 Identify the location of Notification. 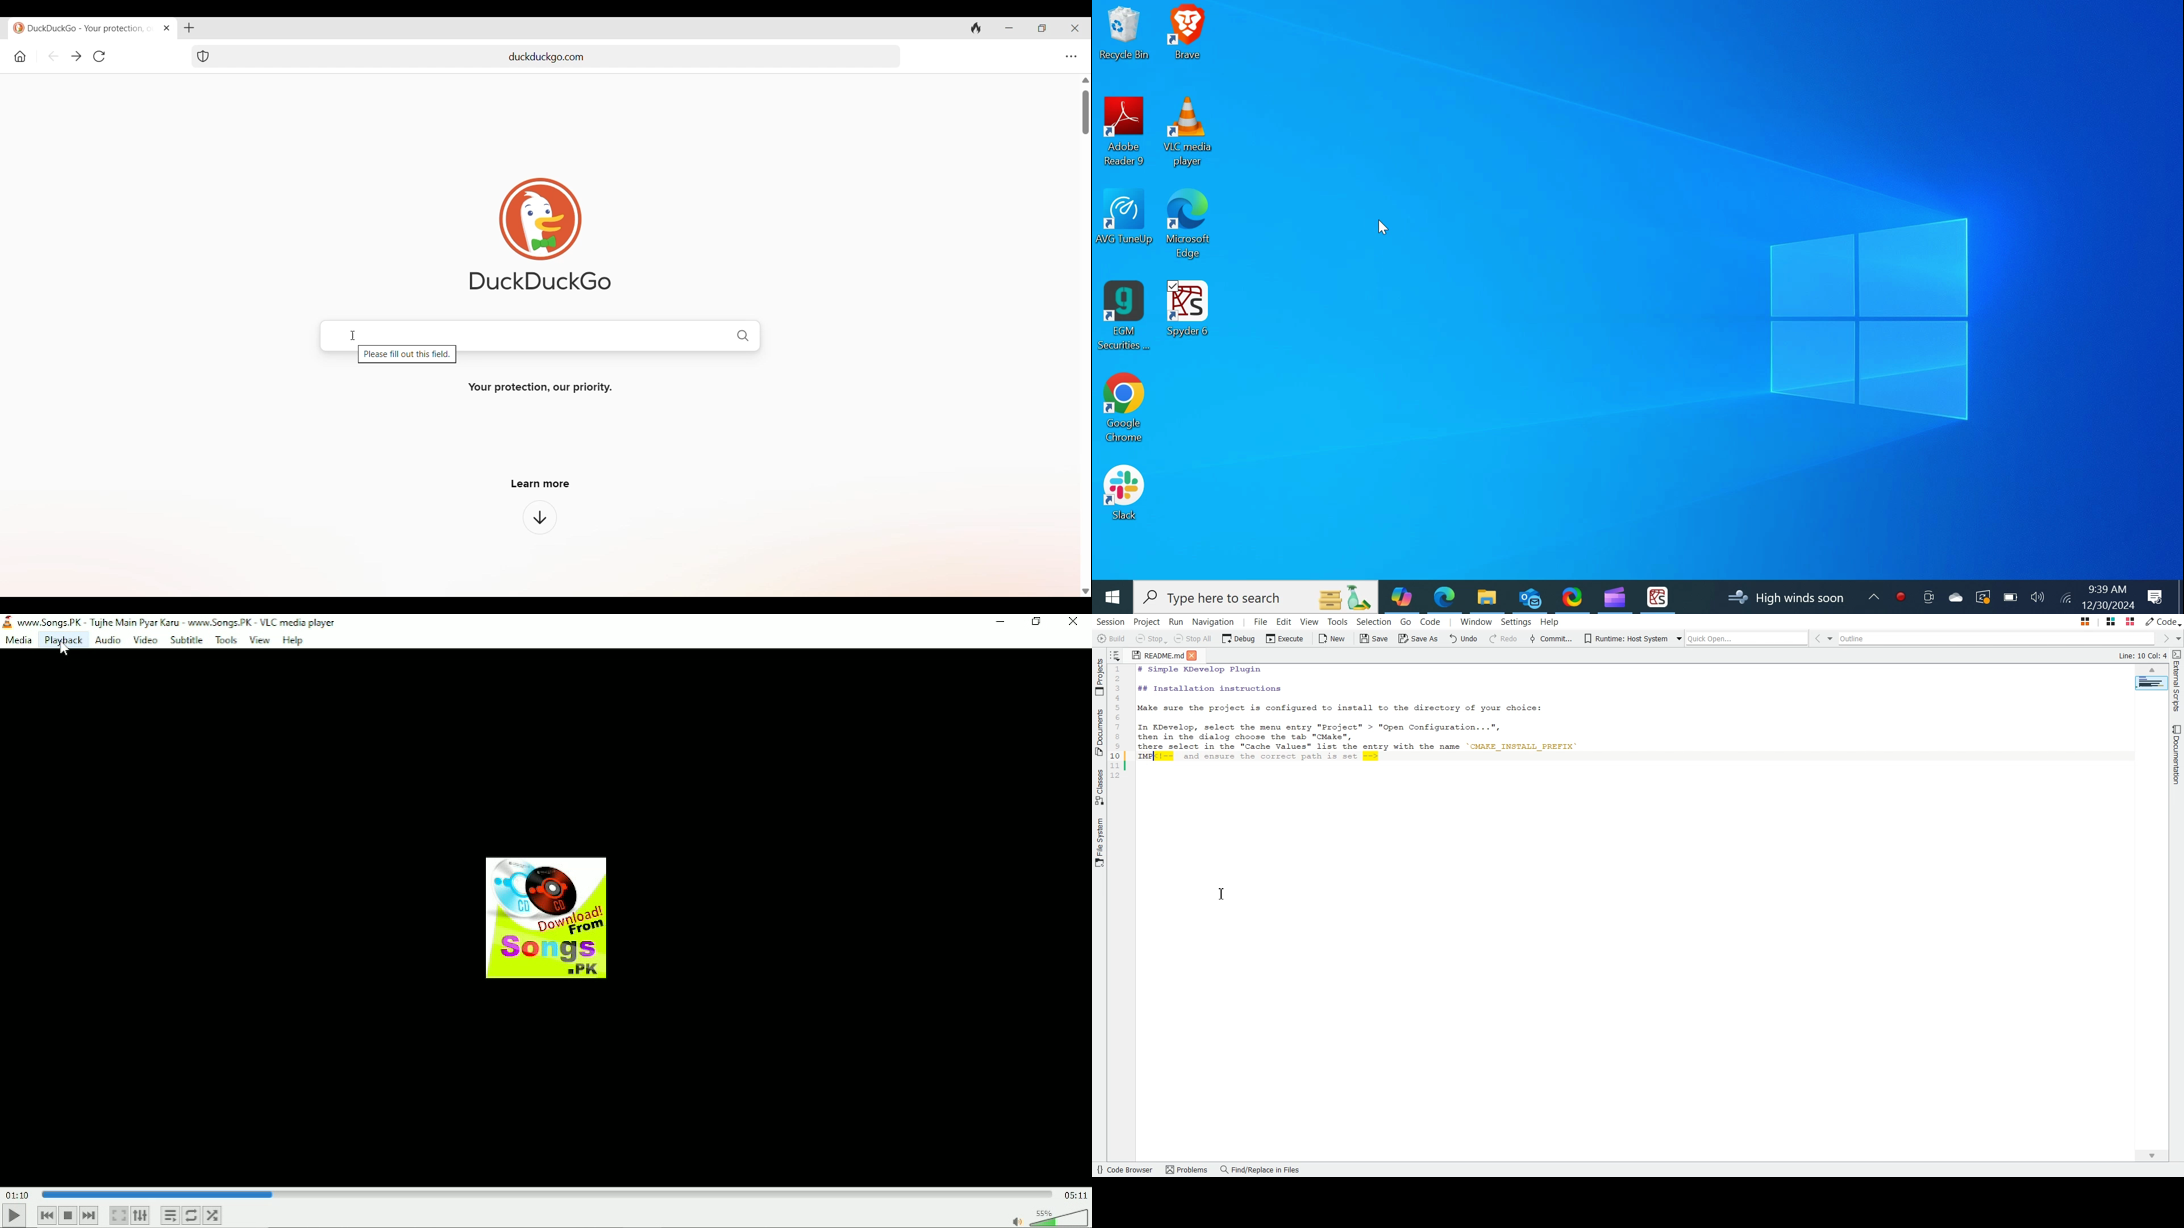
(2157, 598).